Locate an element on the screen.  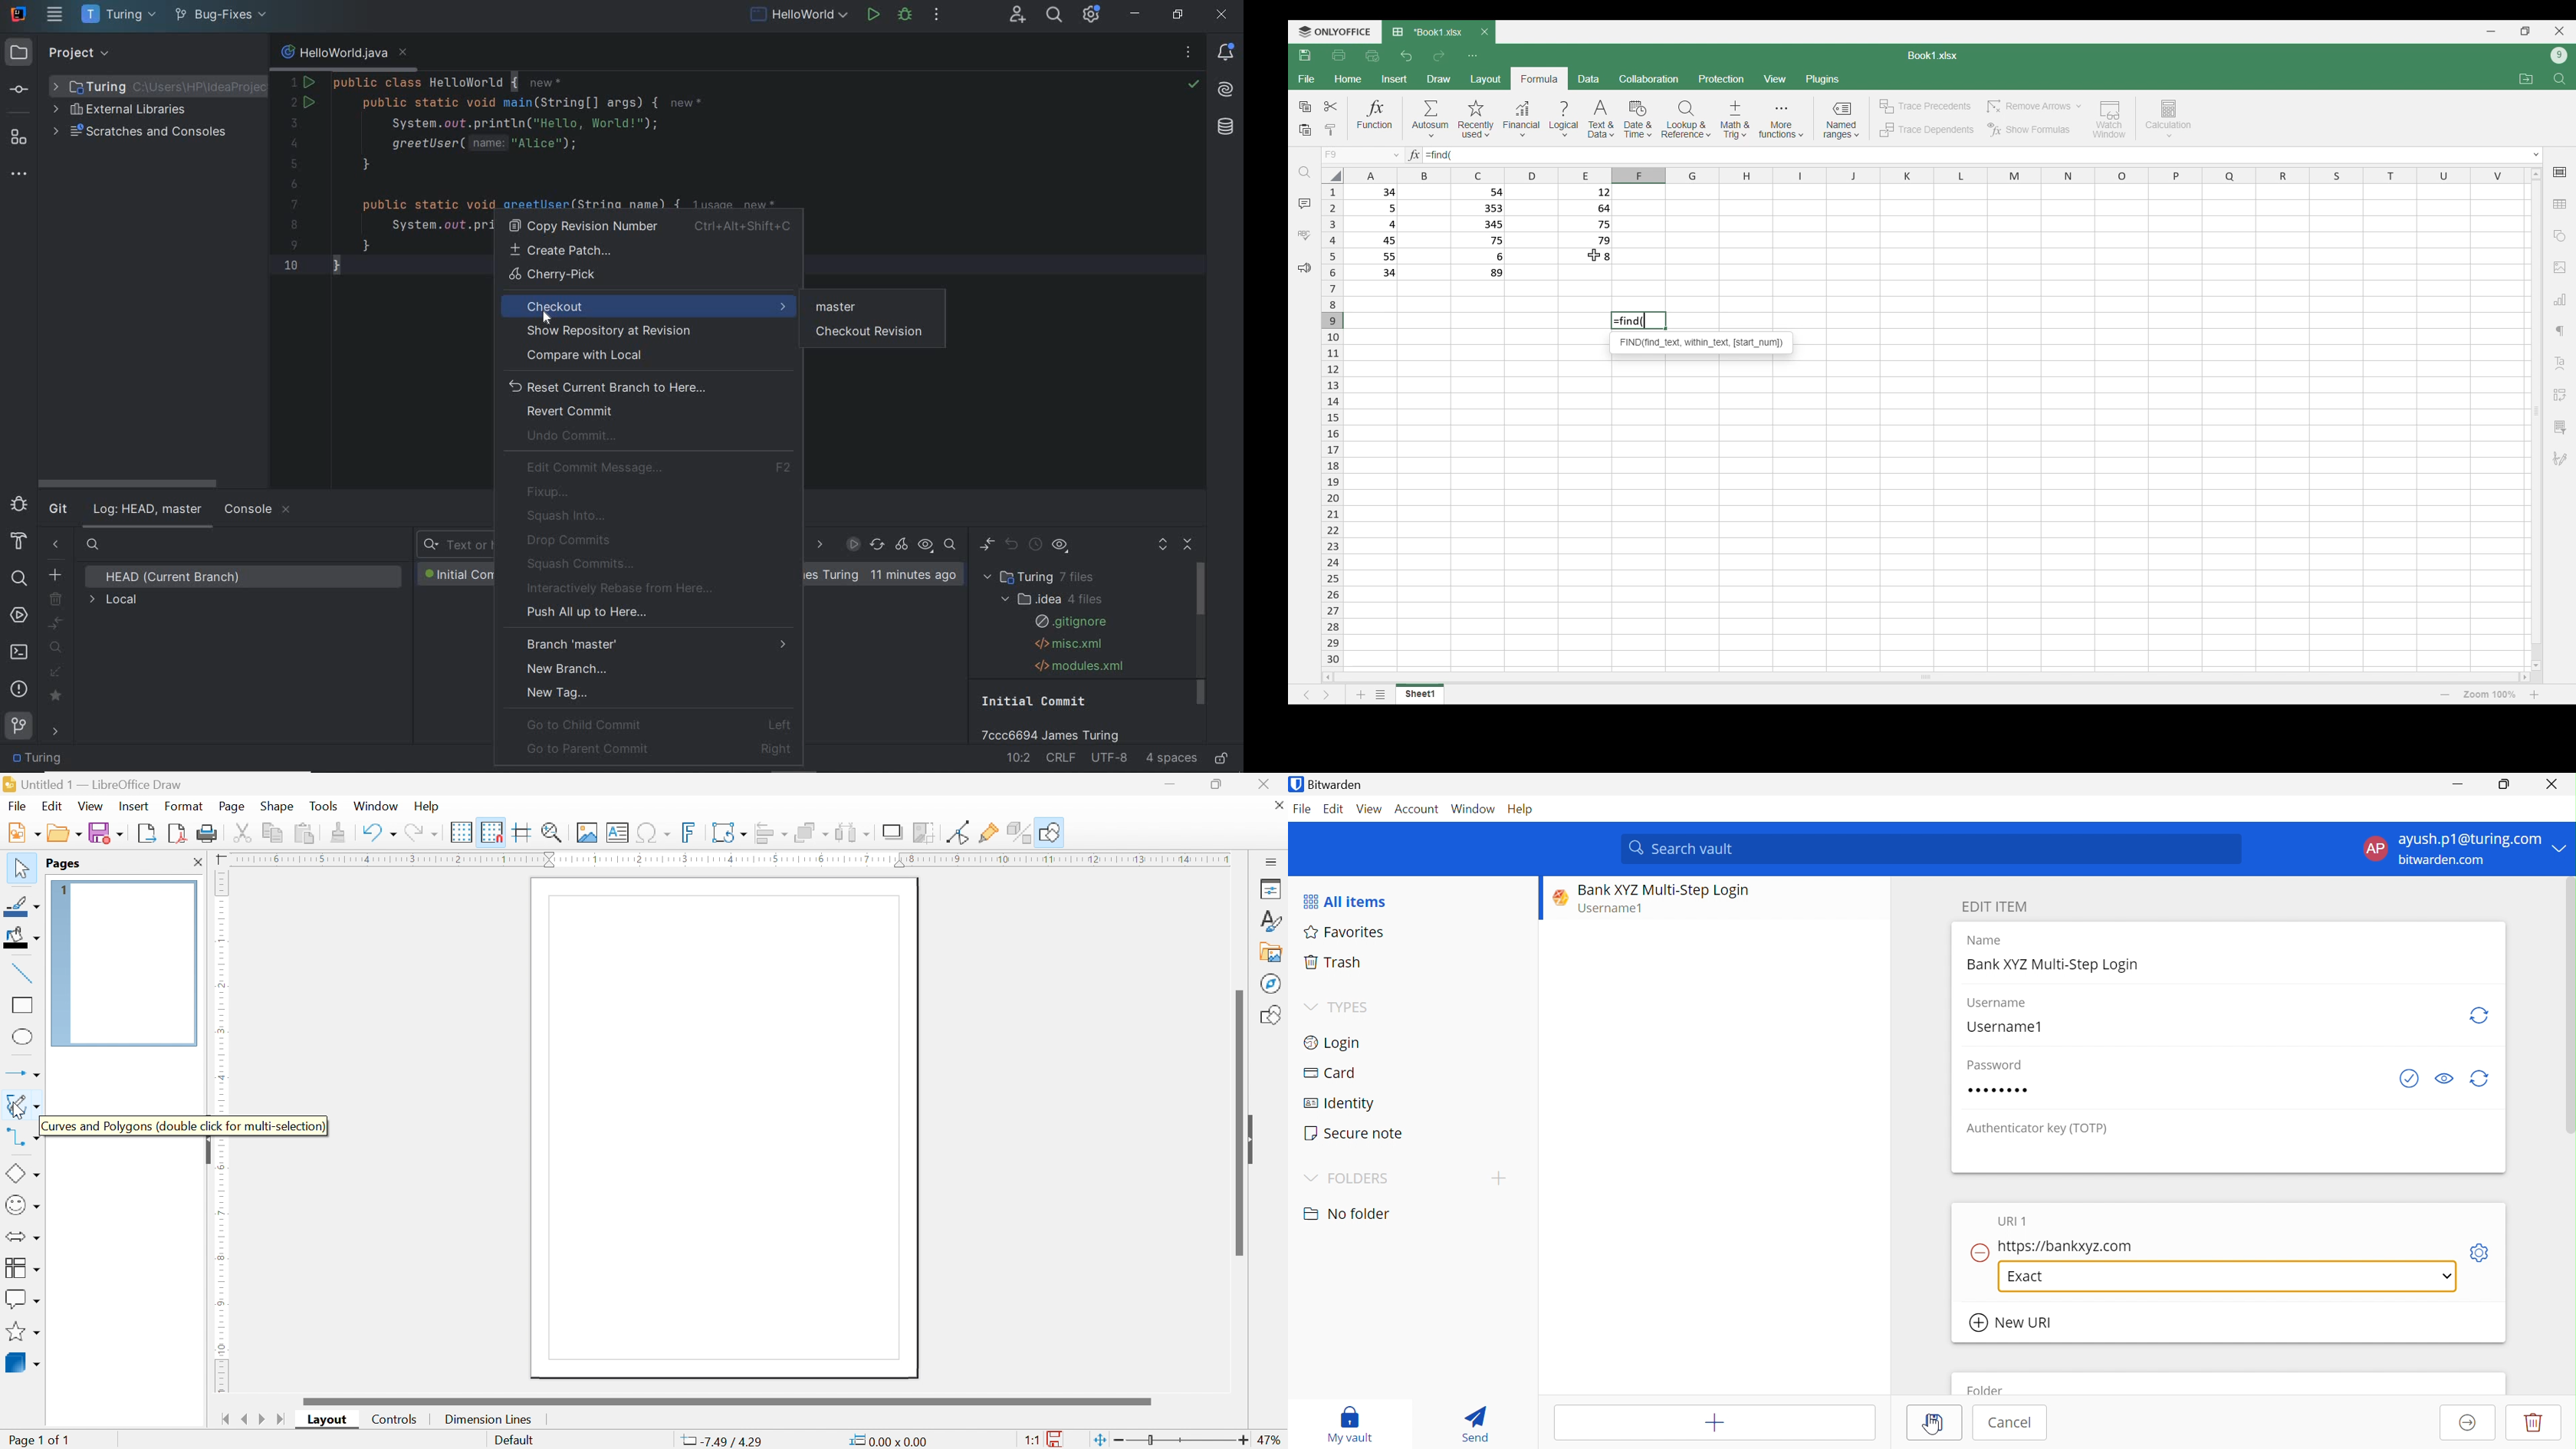
Minimize is located at coordinates (2491, 32).